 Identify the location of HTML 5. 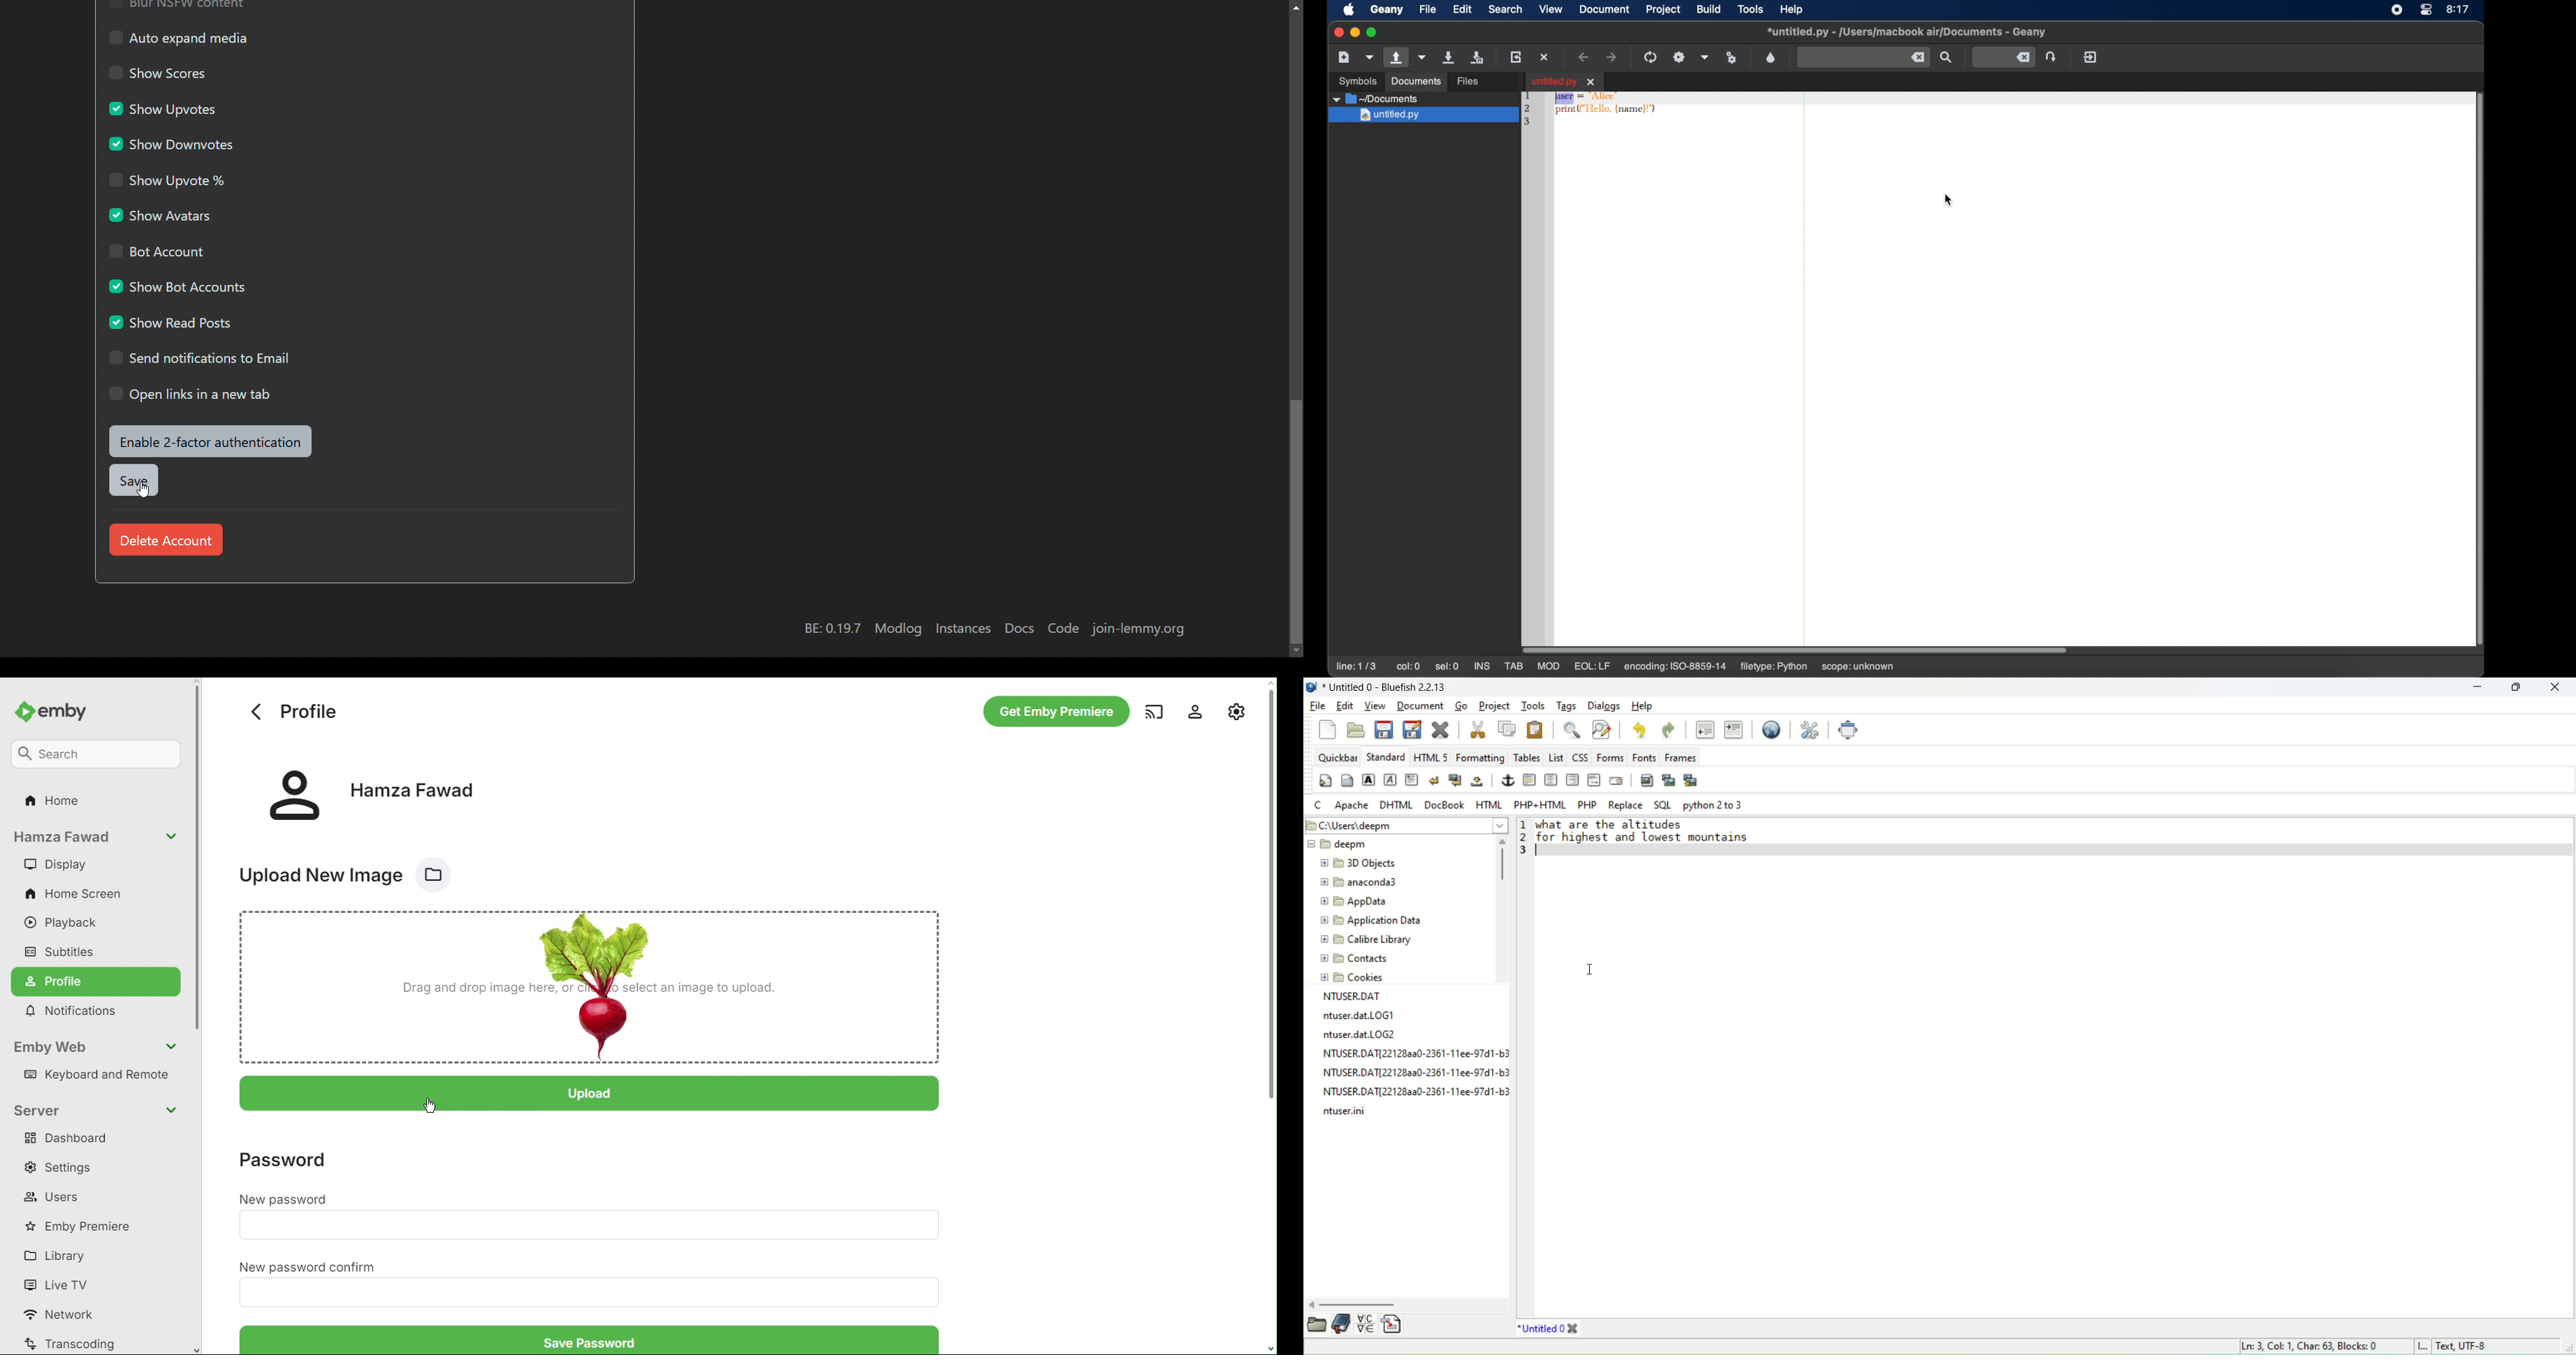
(1430, 756).